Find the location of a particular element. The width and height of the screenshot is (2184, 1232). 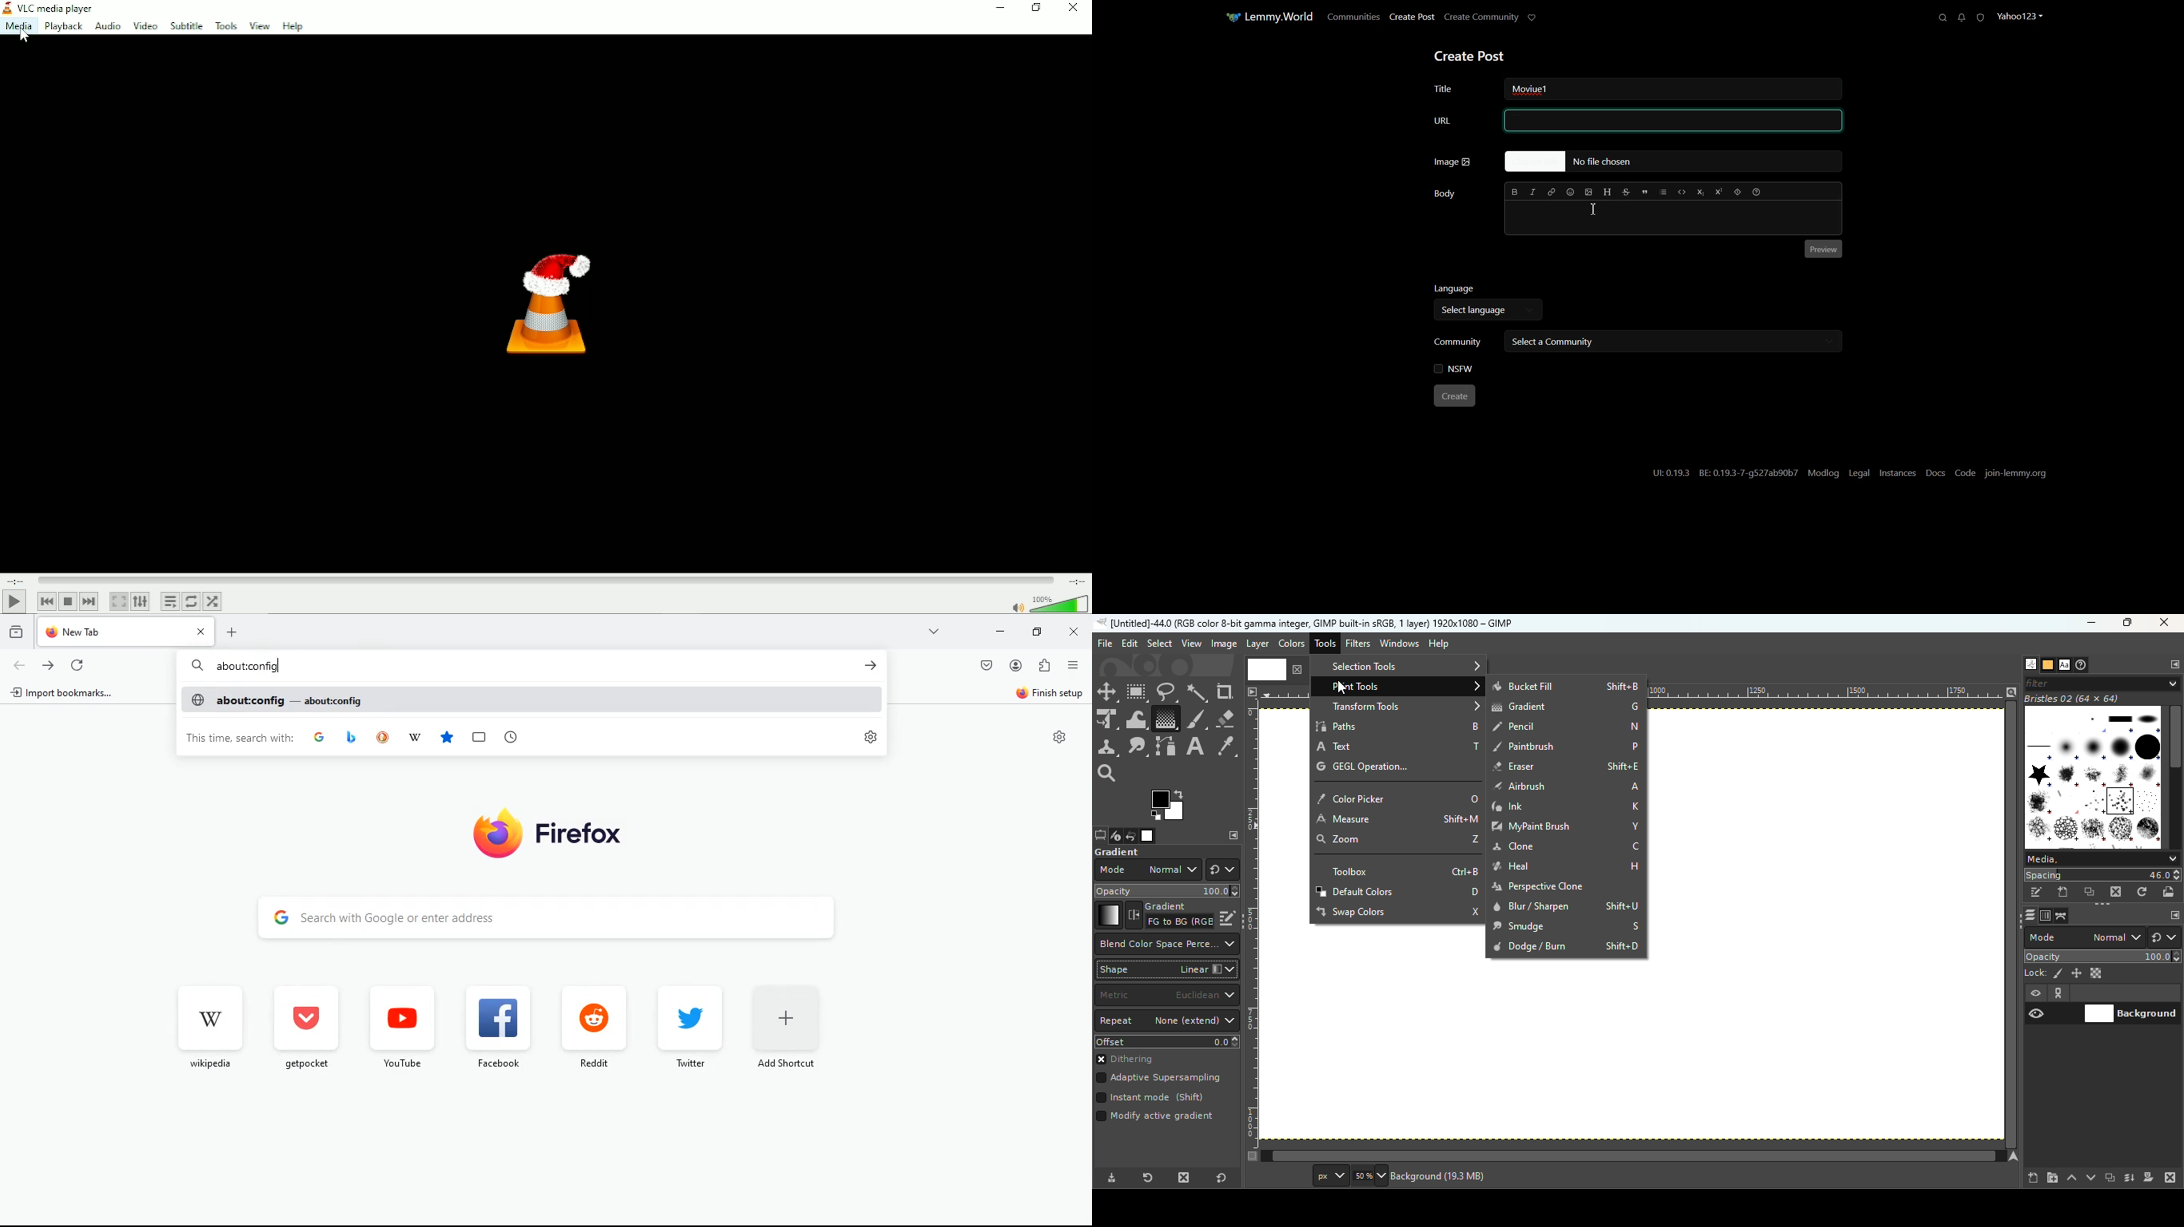

options is located at coordinates (1074, 668).